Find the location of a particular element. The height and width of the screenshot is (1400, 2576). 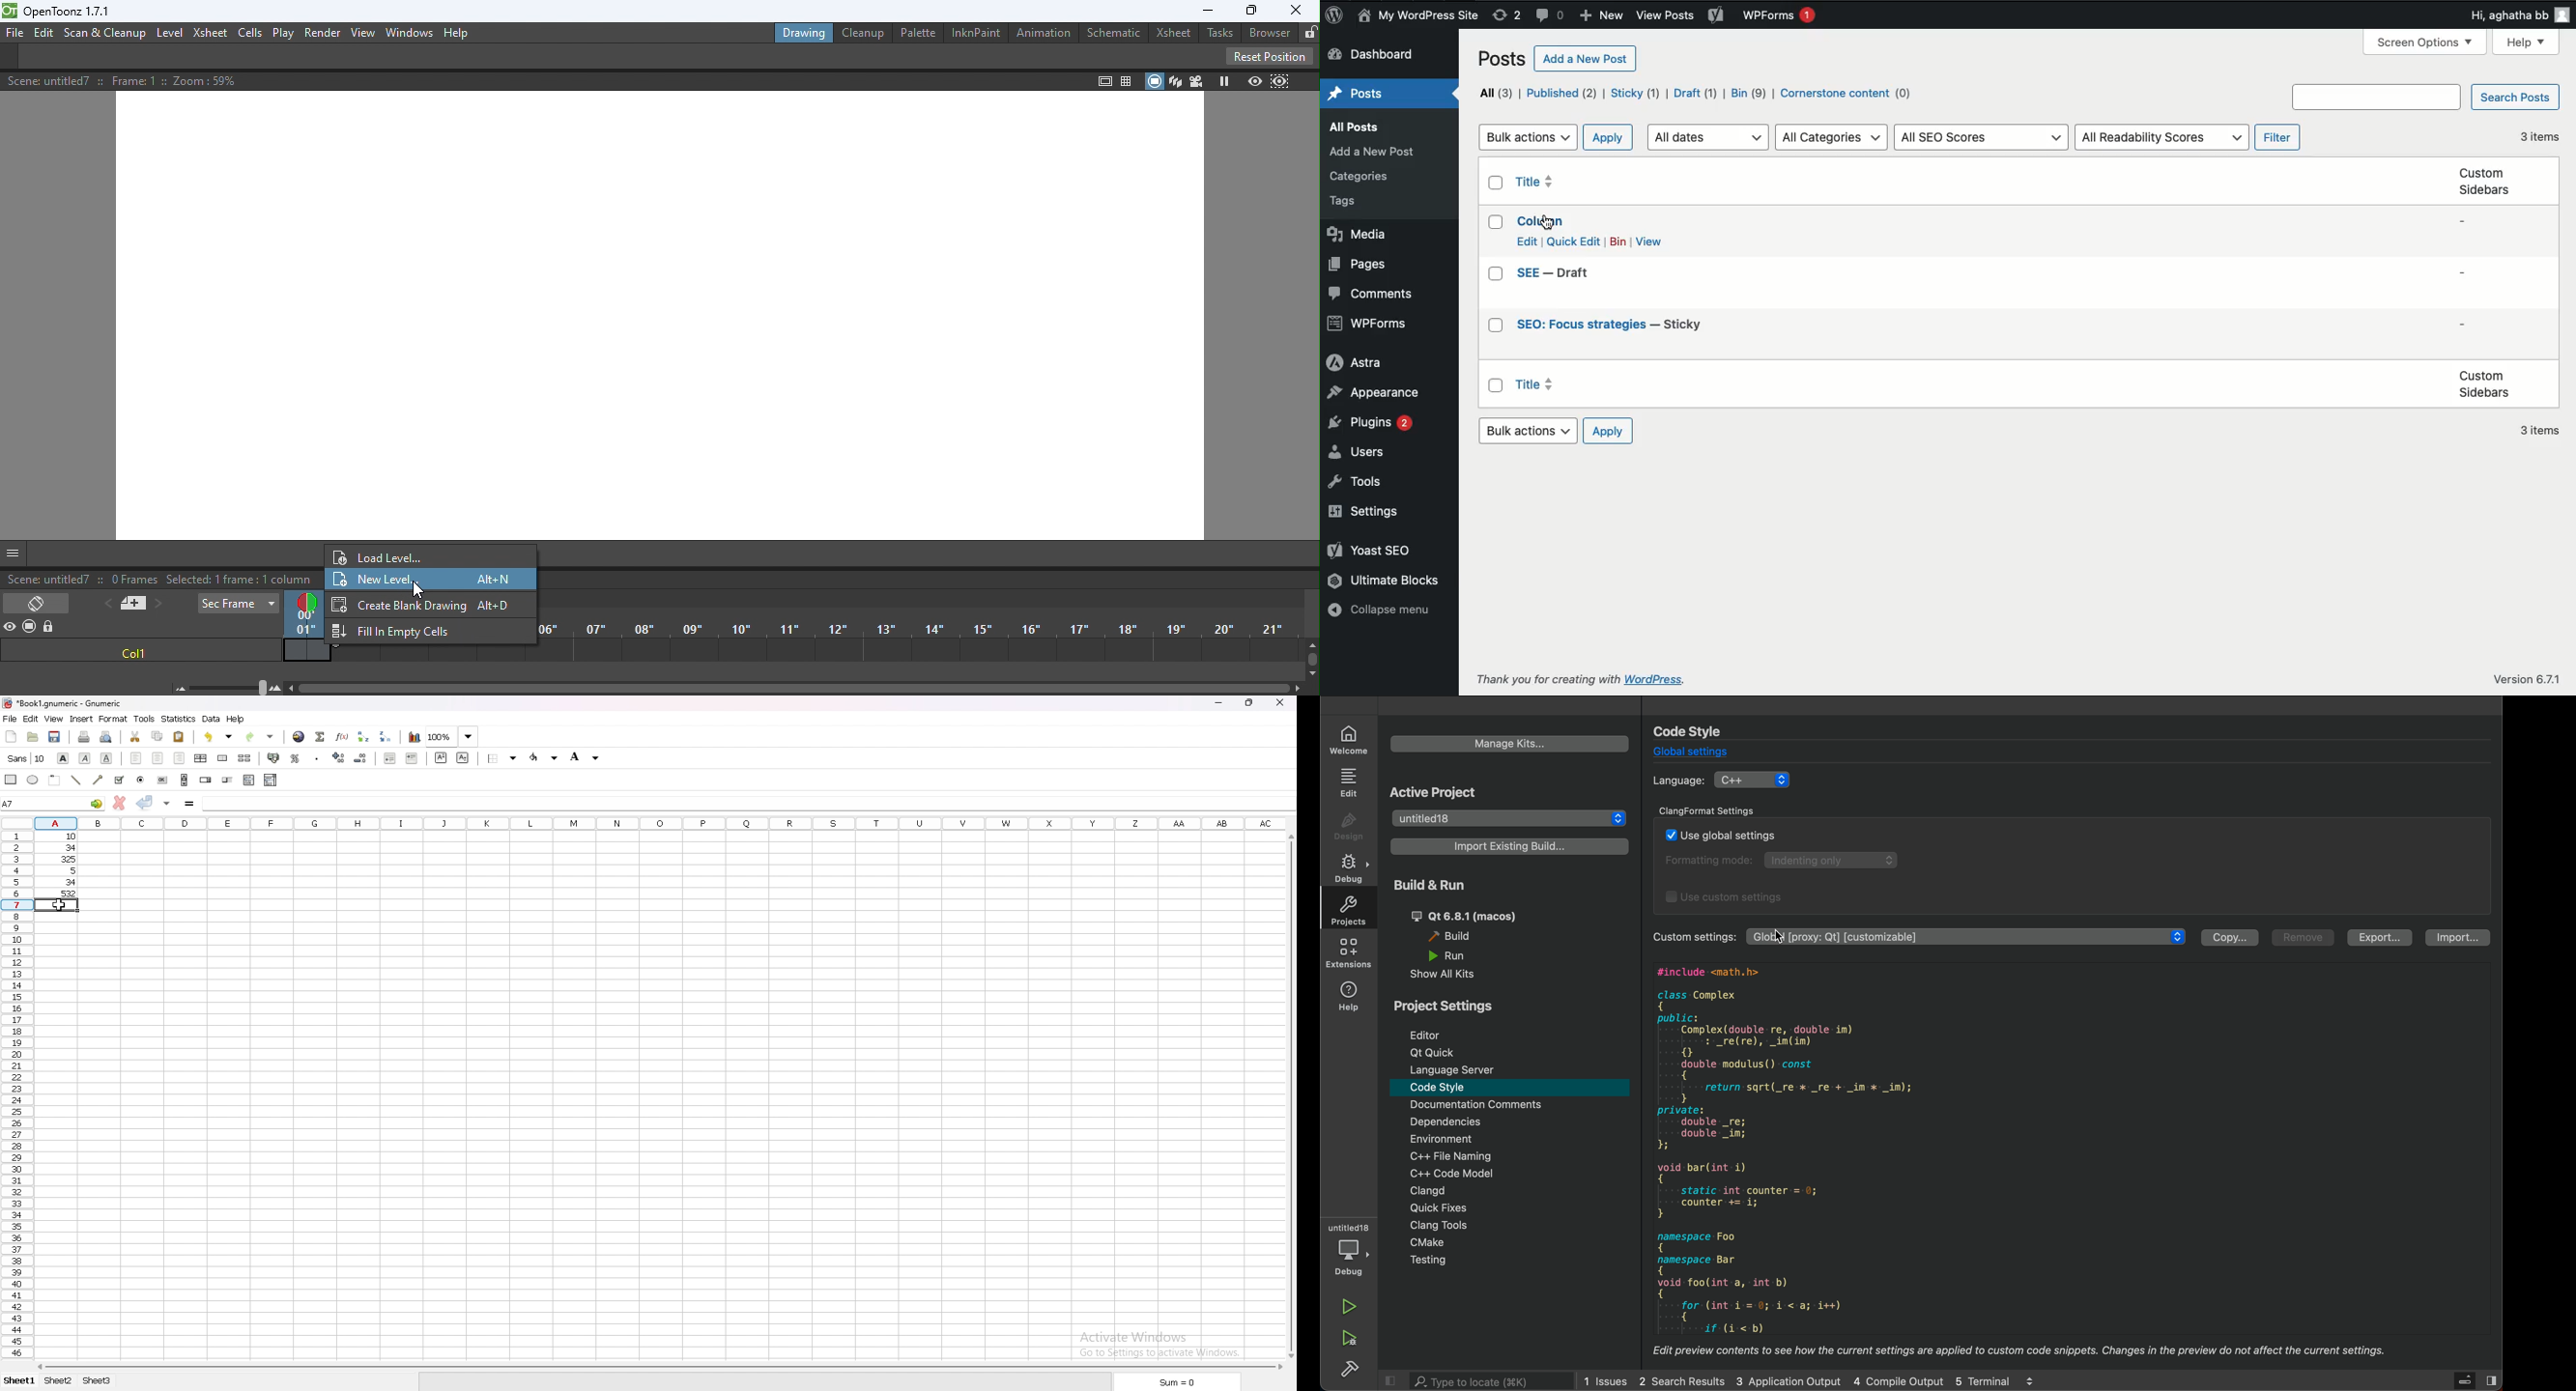

code style is located at coordinates (1692, 731).